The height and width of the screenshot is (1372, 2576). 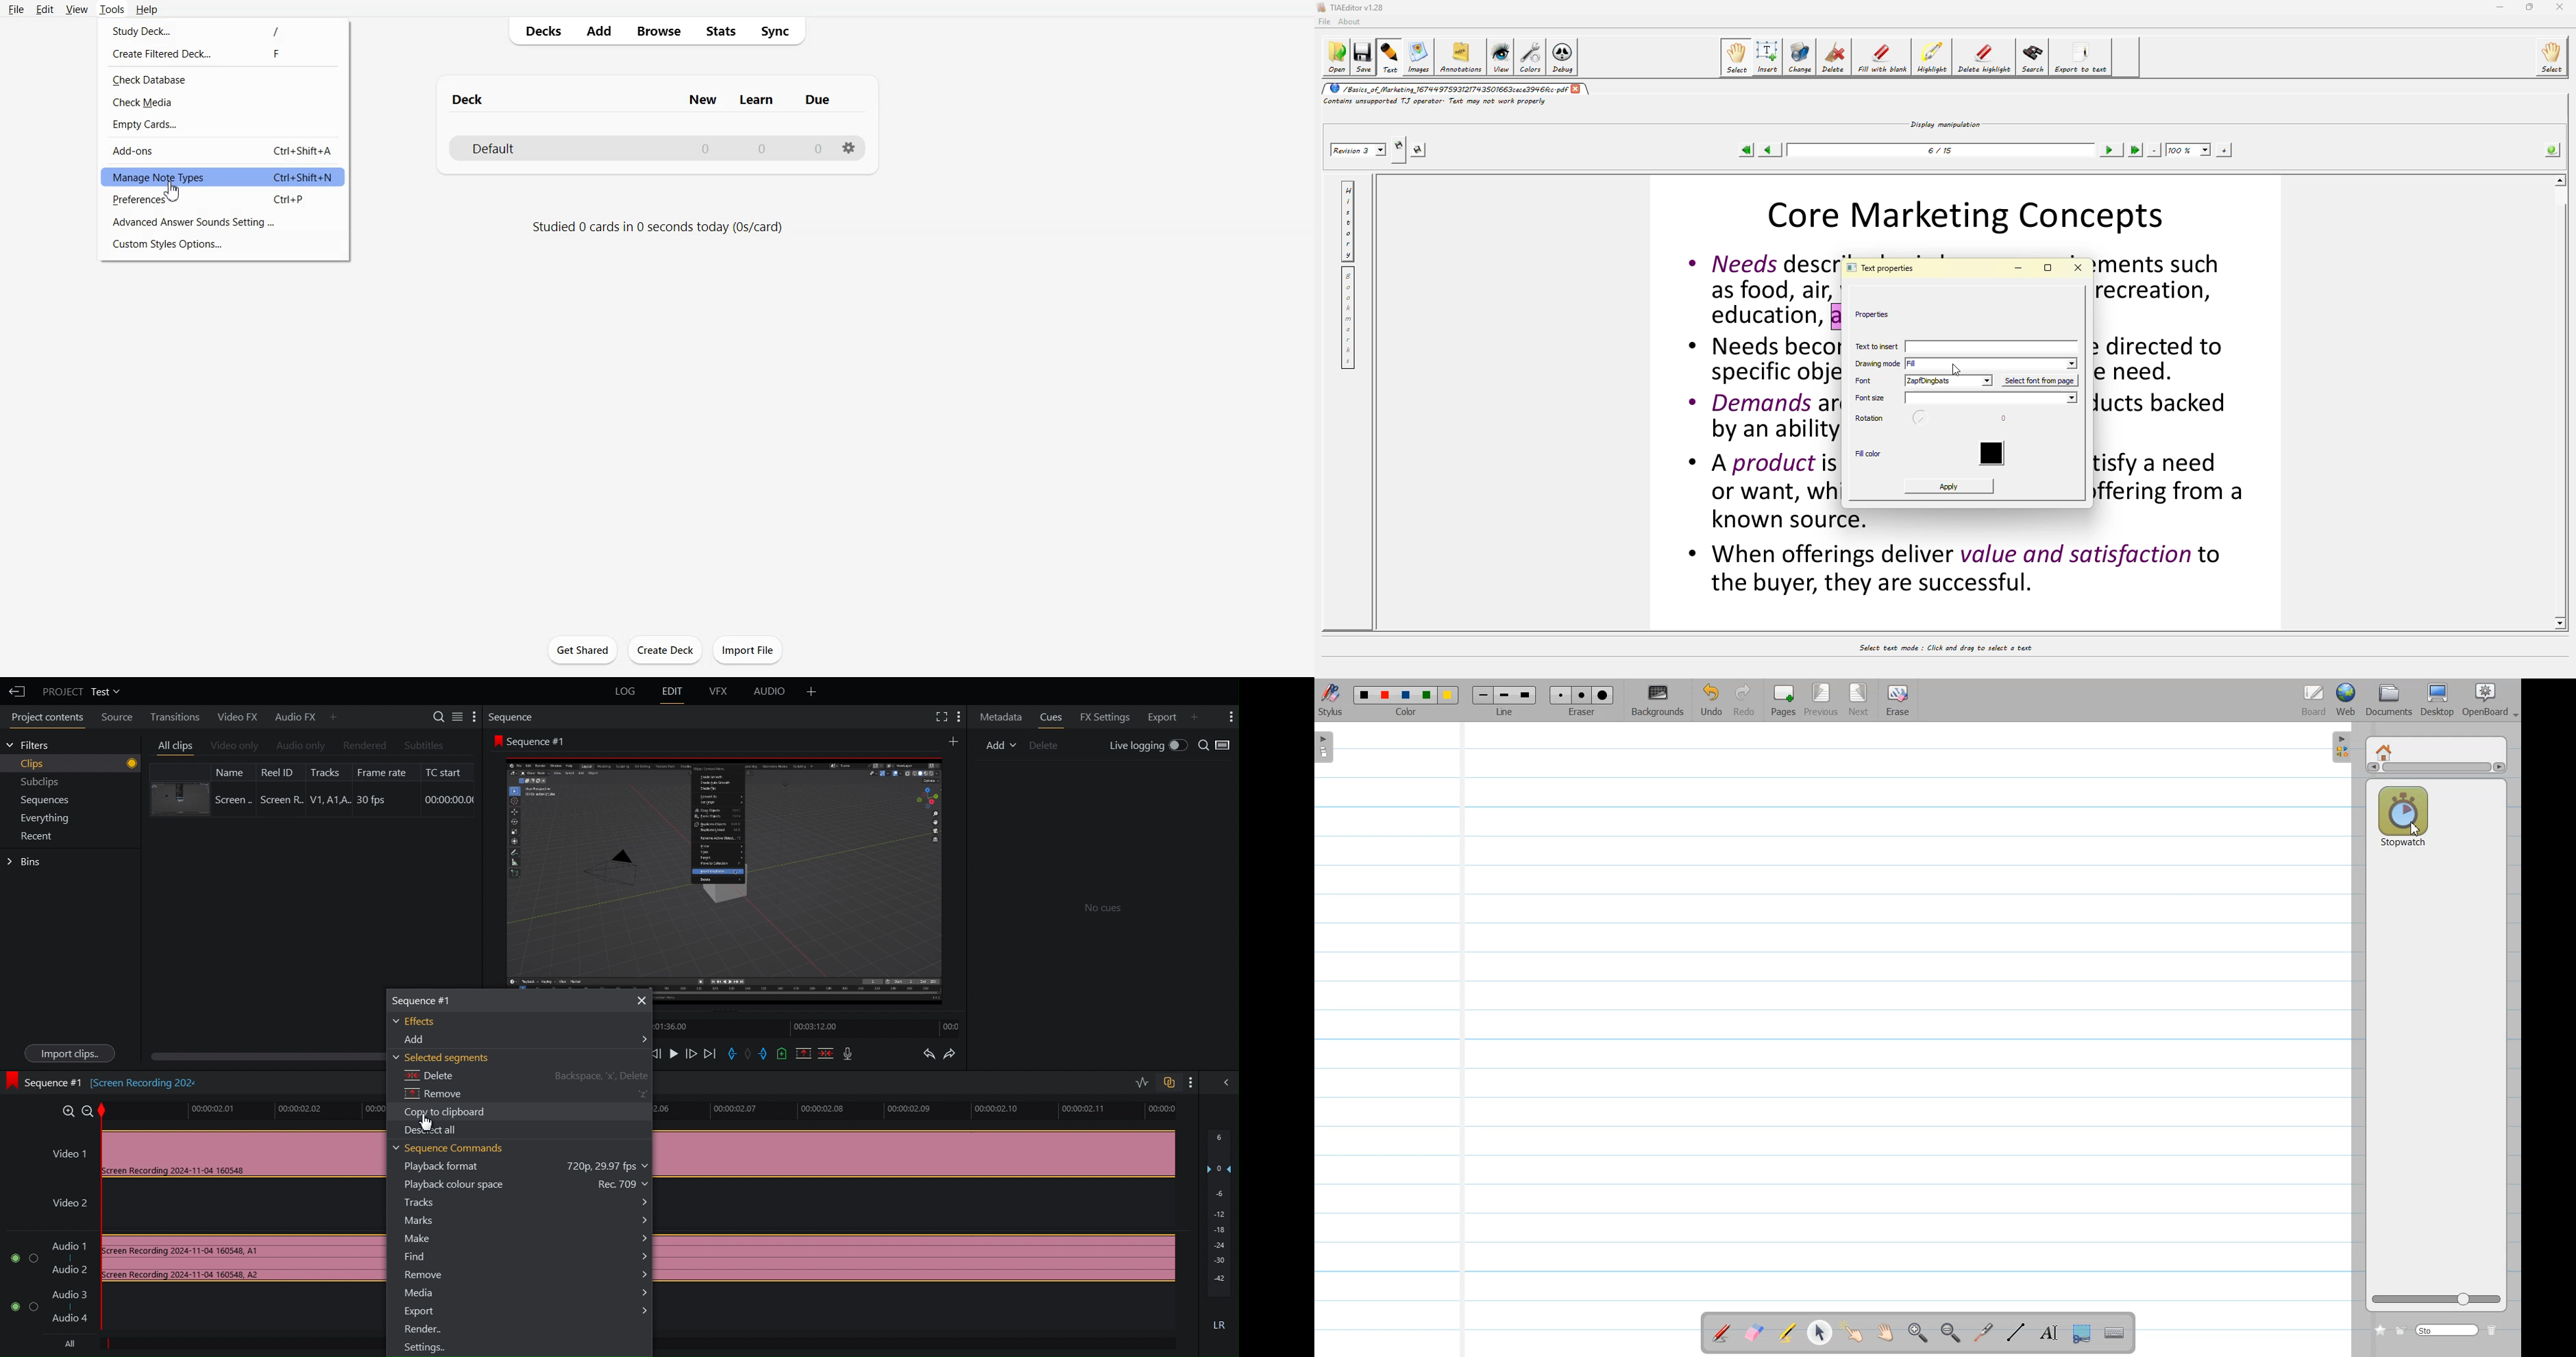 I want to click on Erase annotation, so click(x=1752, y=1332).